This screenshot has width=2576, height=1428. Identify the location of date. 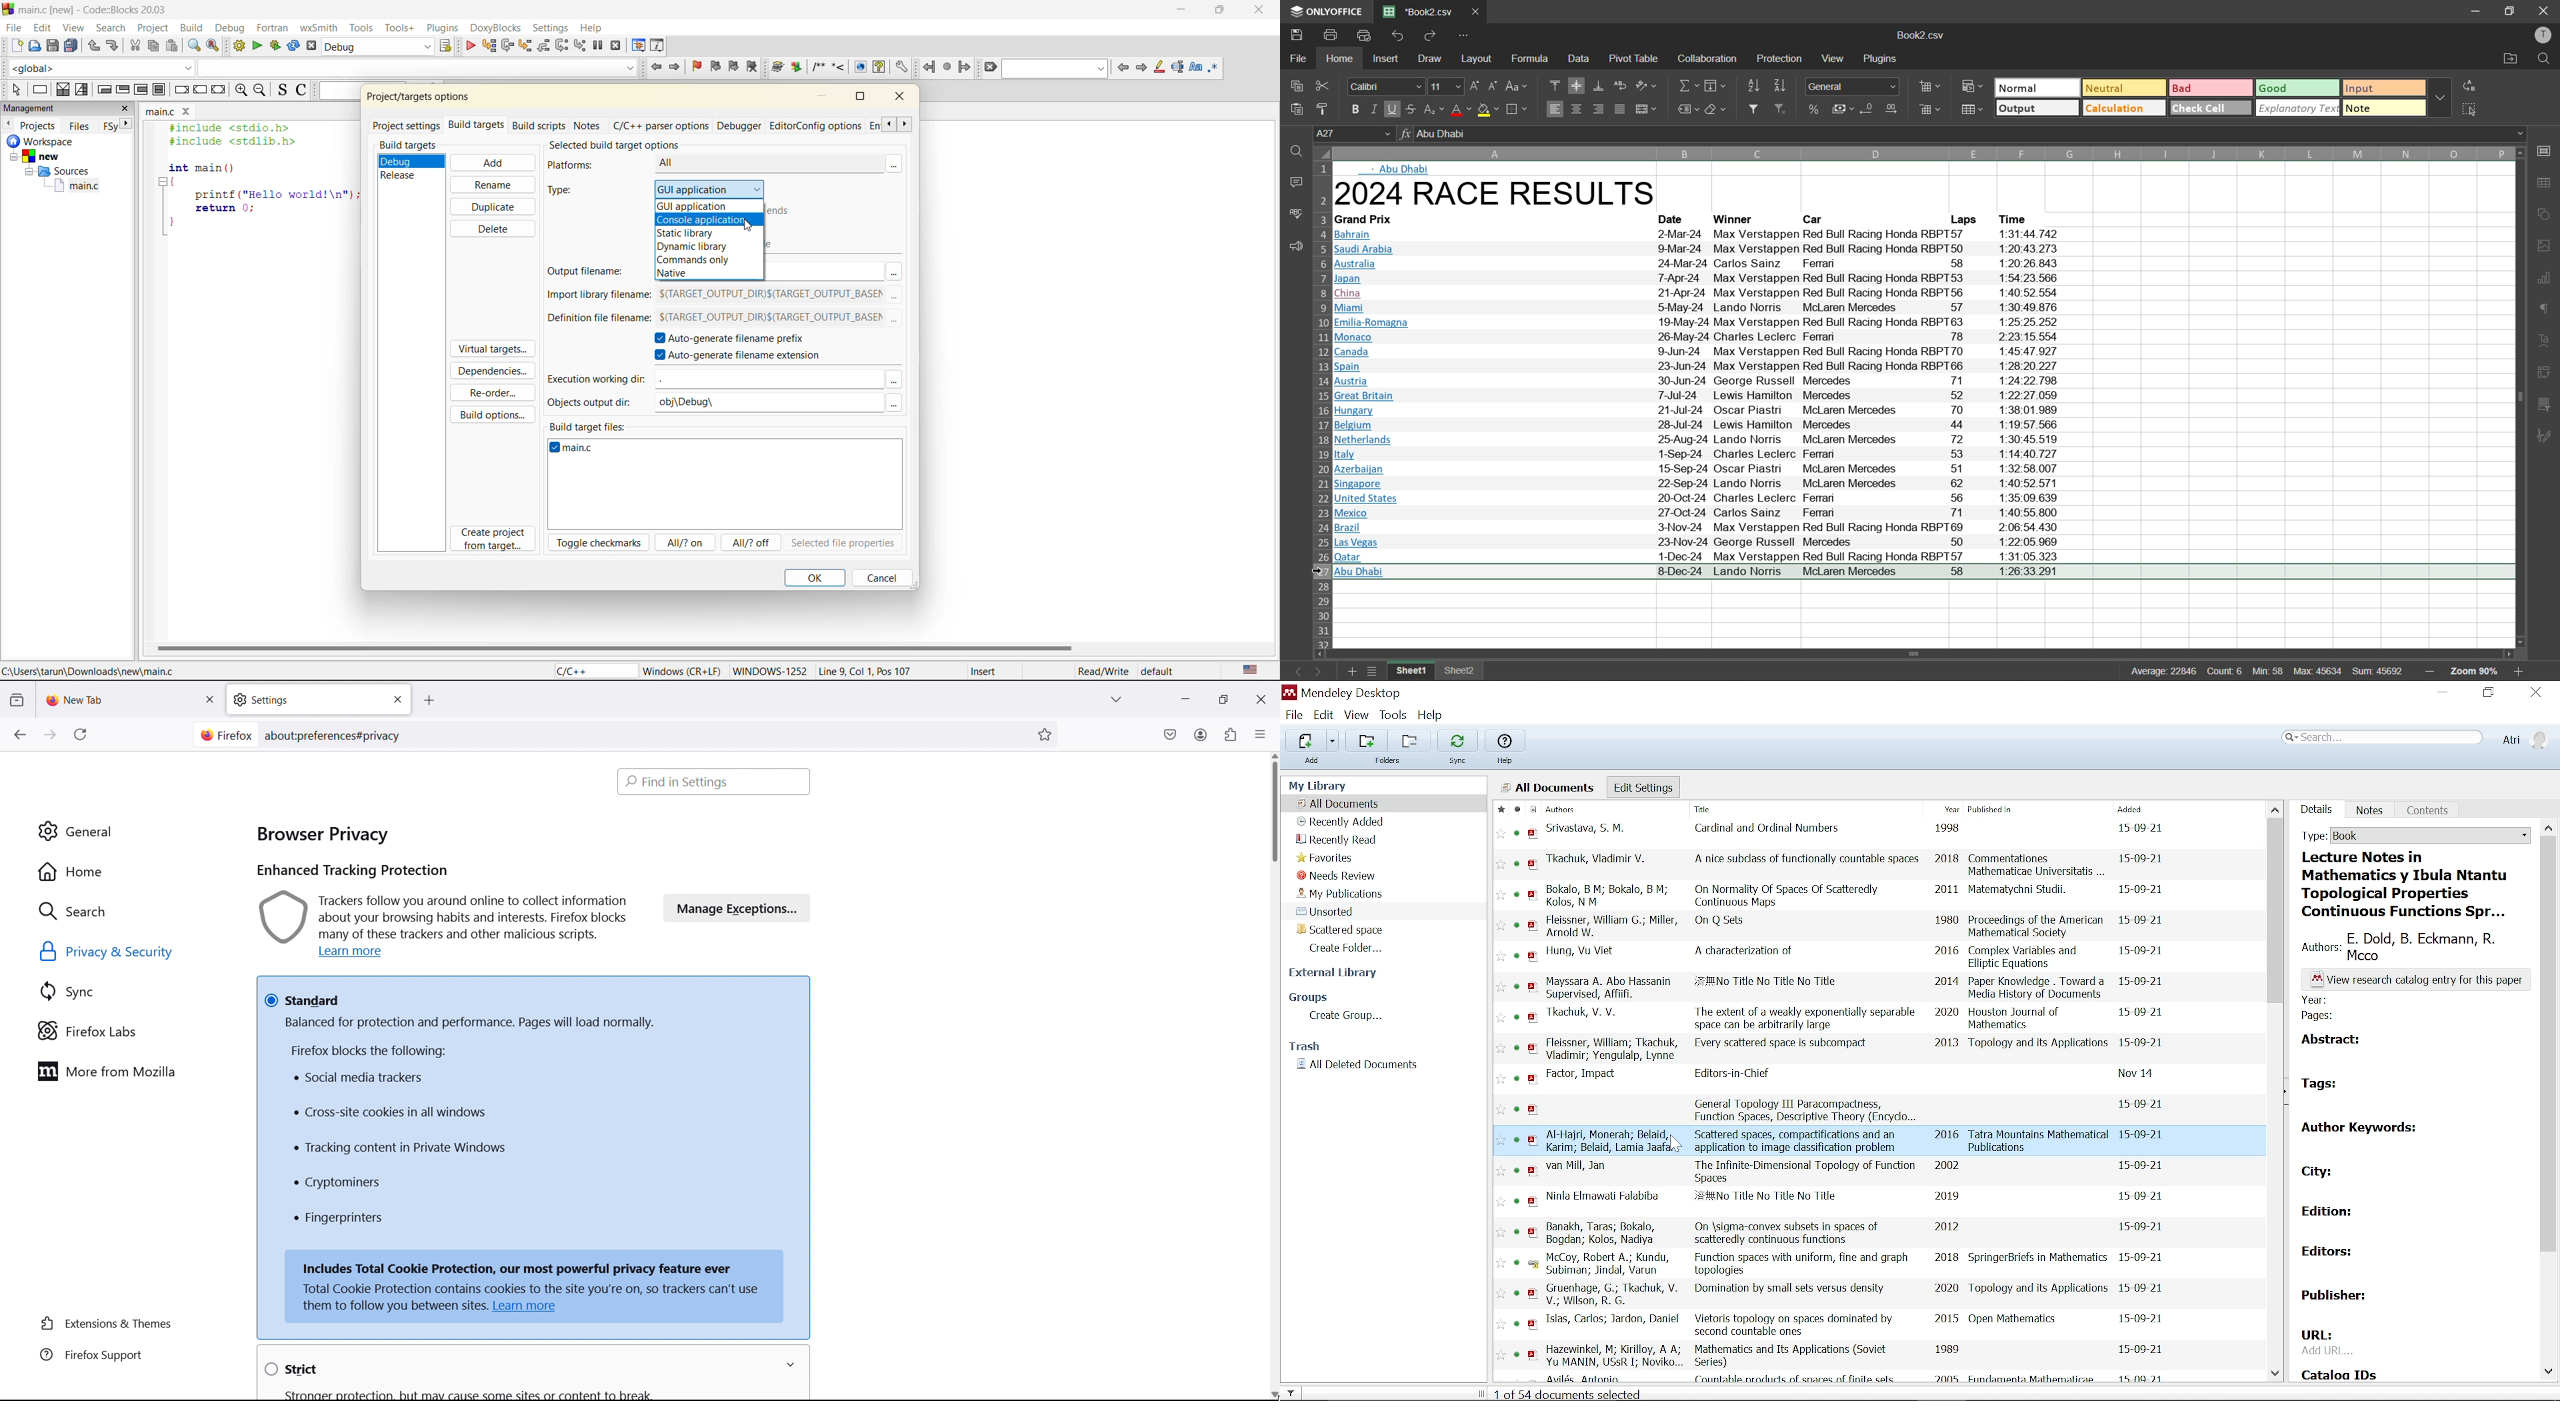
(2141, 1319).